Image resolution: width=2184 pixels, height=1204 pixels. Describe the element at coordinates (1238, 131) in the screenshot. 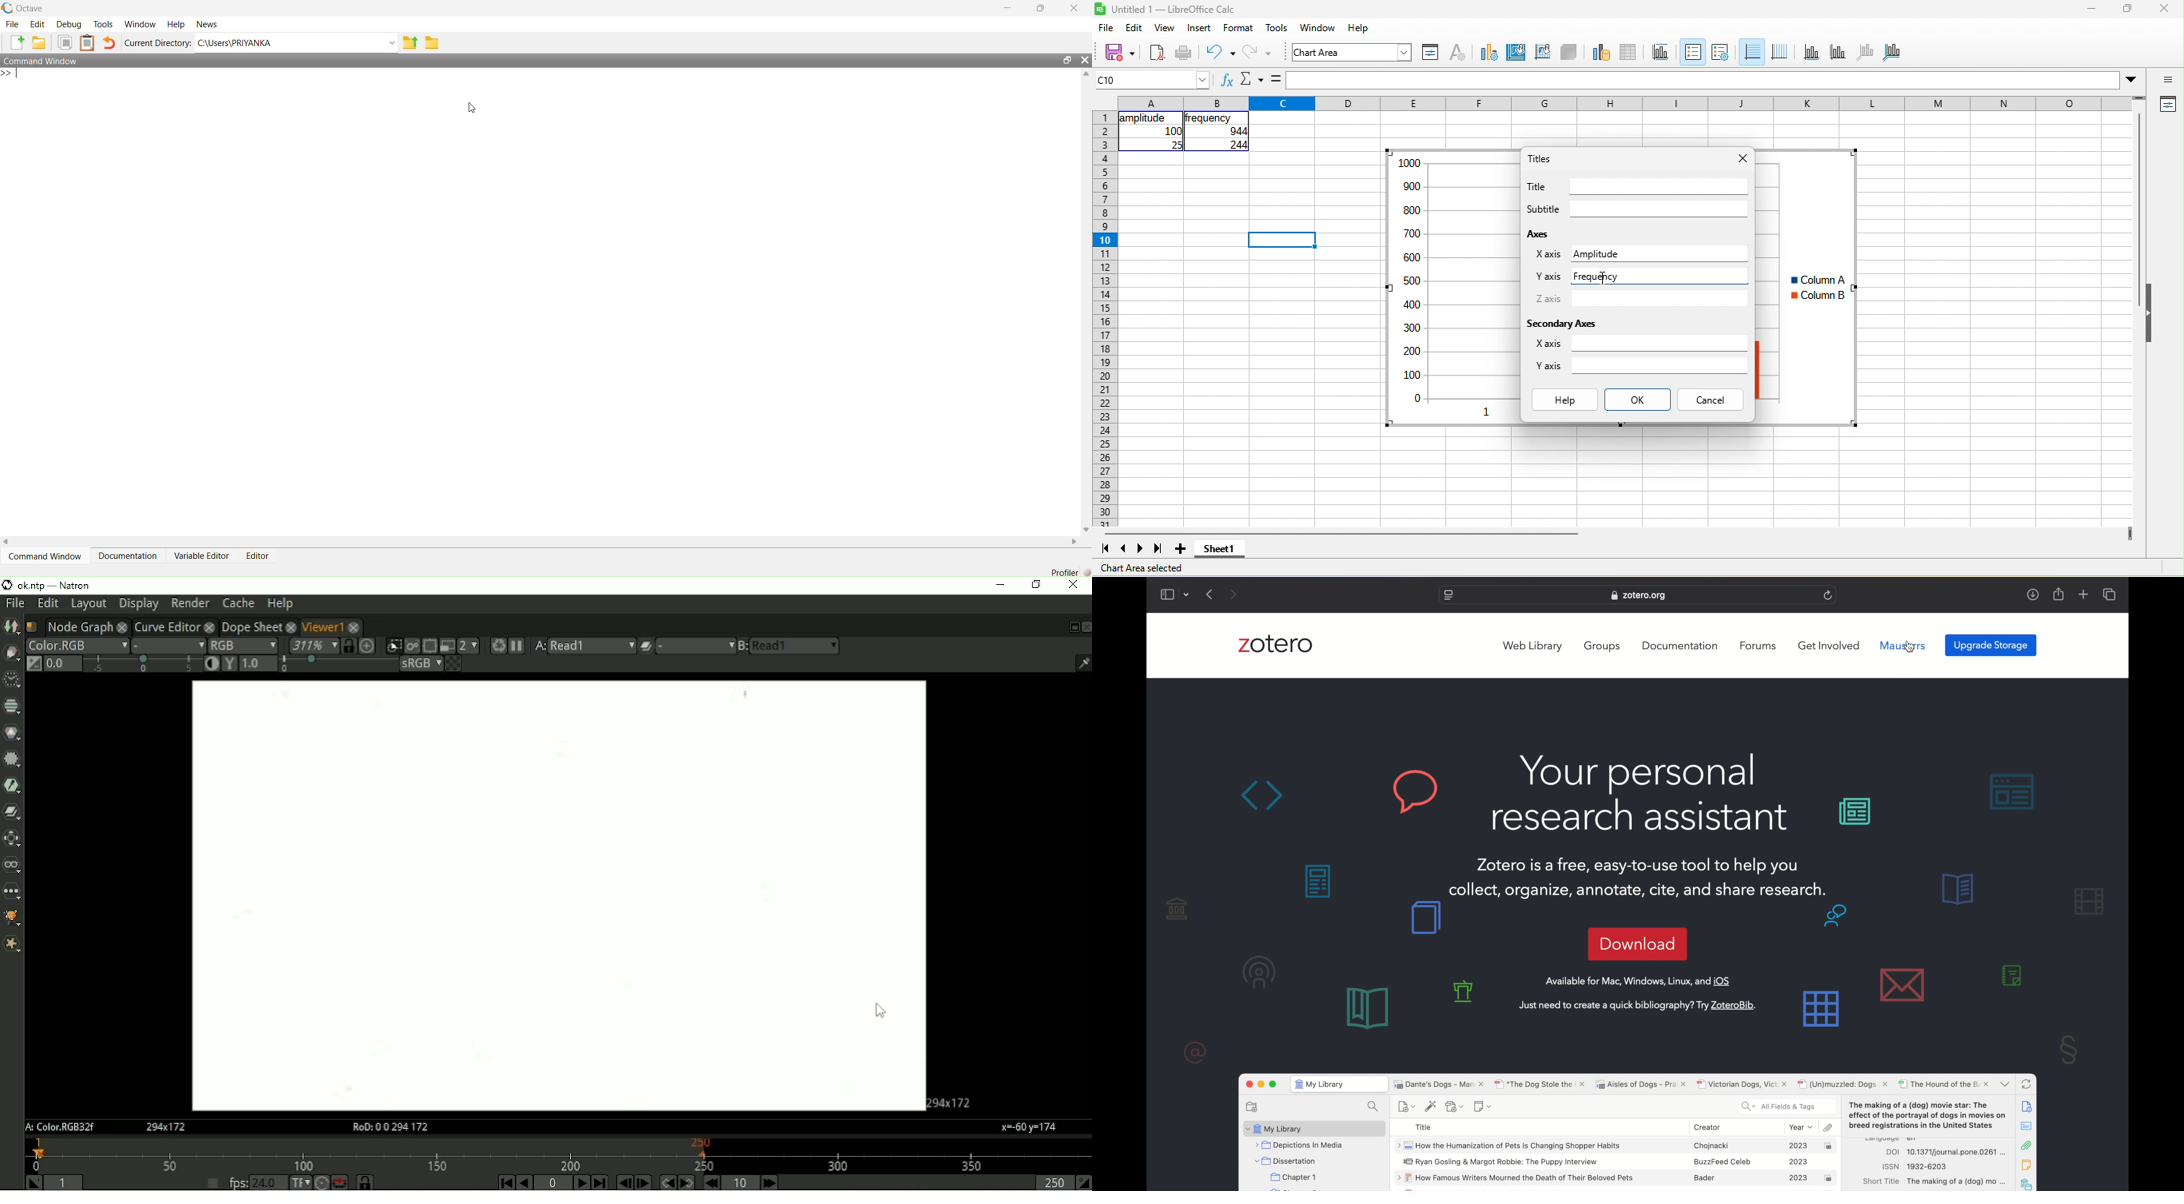

I see `044` at that location.